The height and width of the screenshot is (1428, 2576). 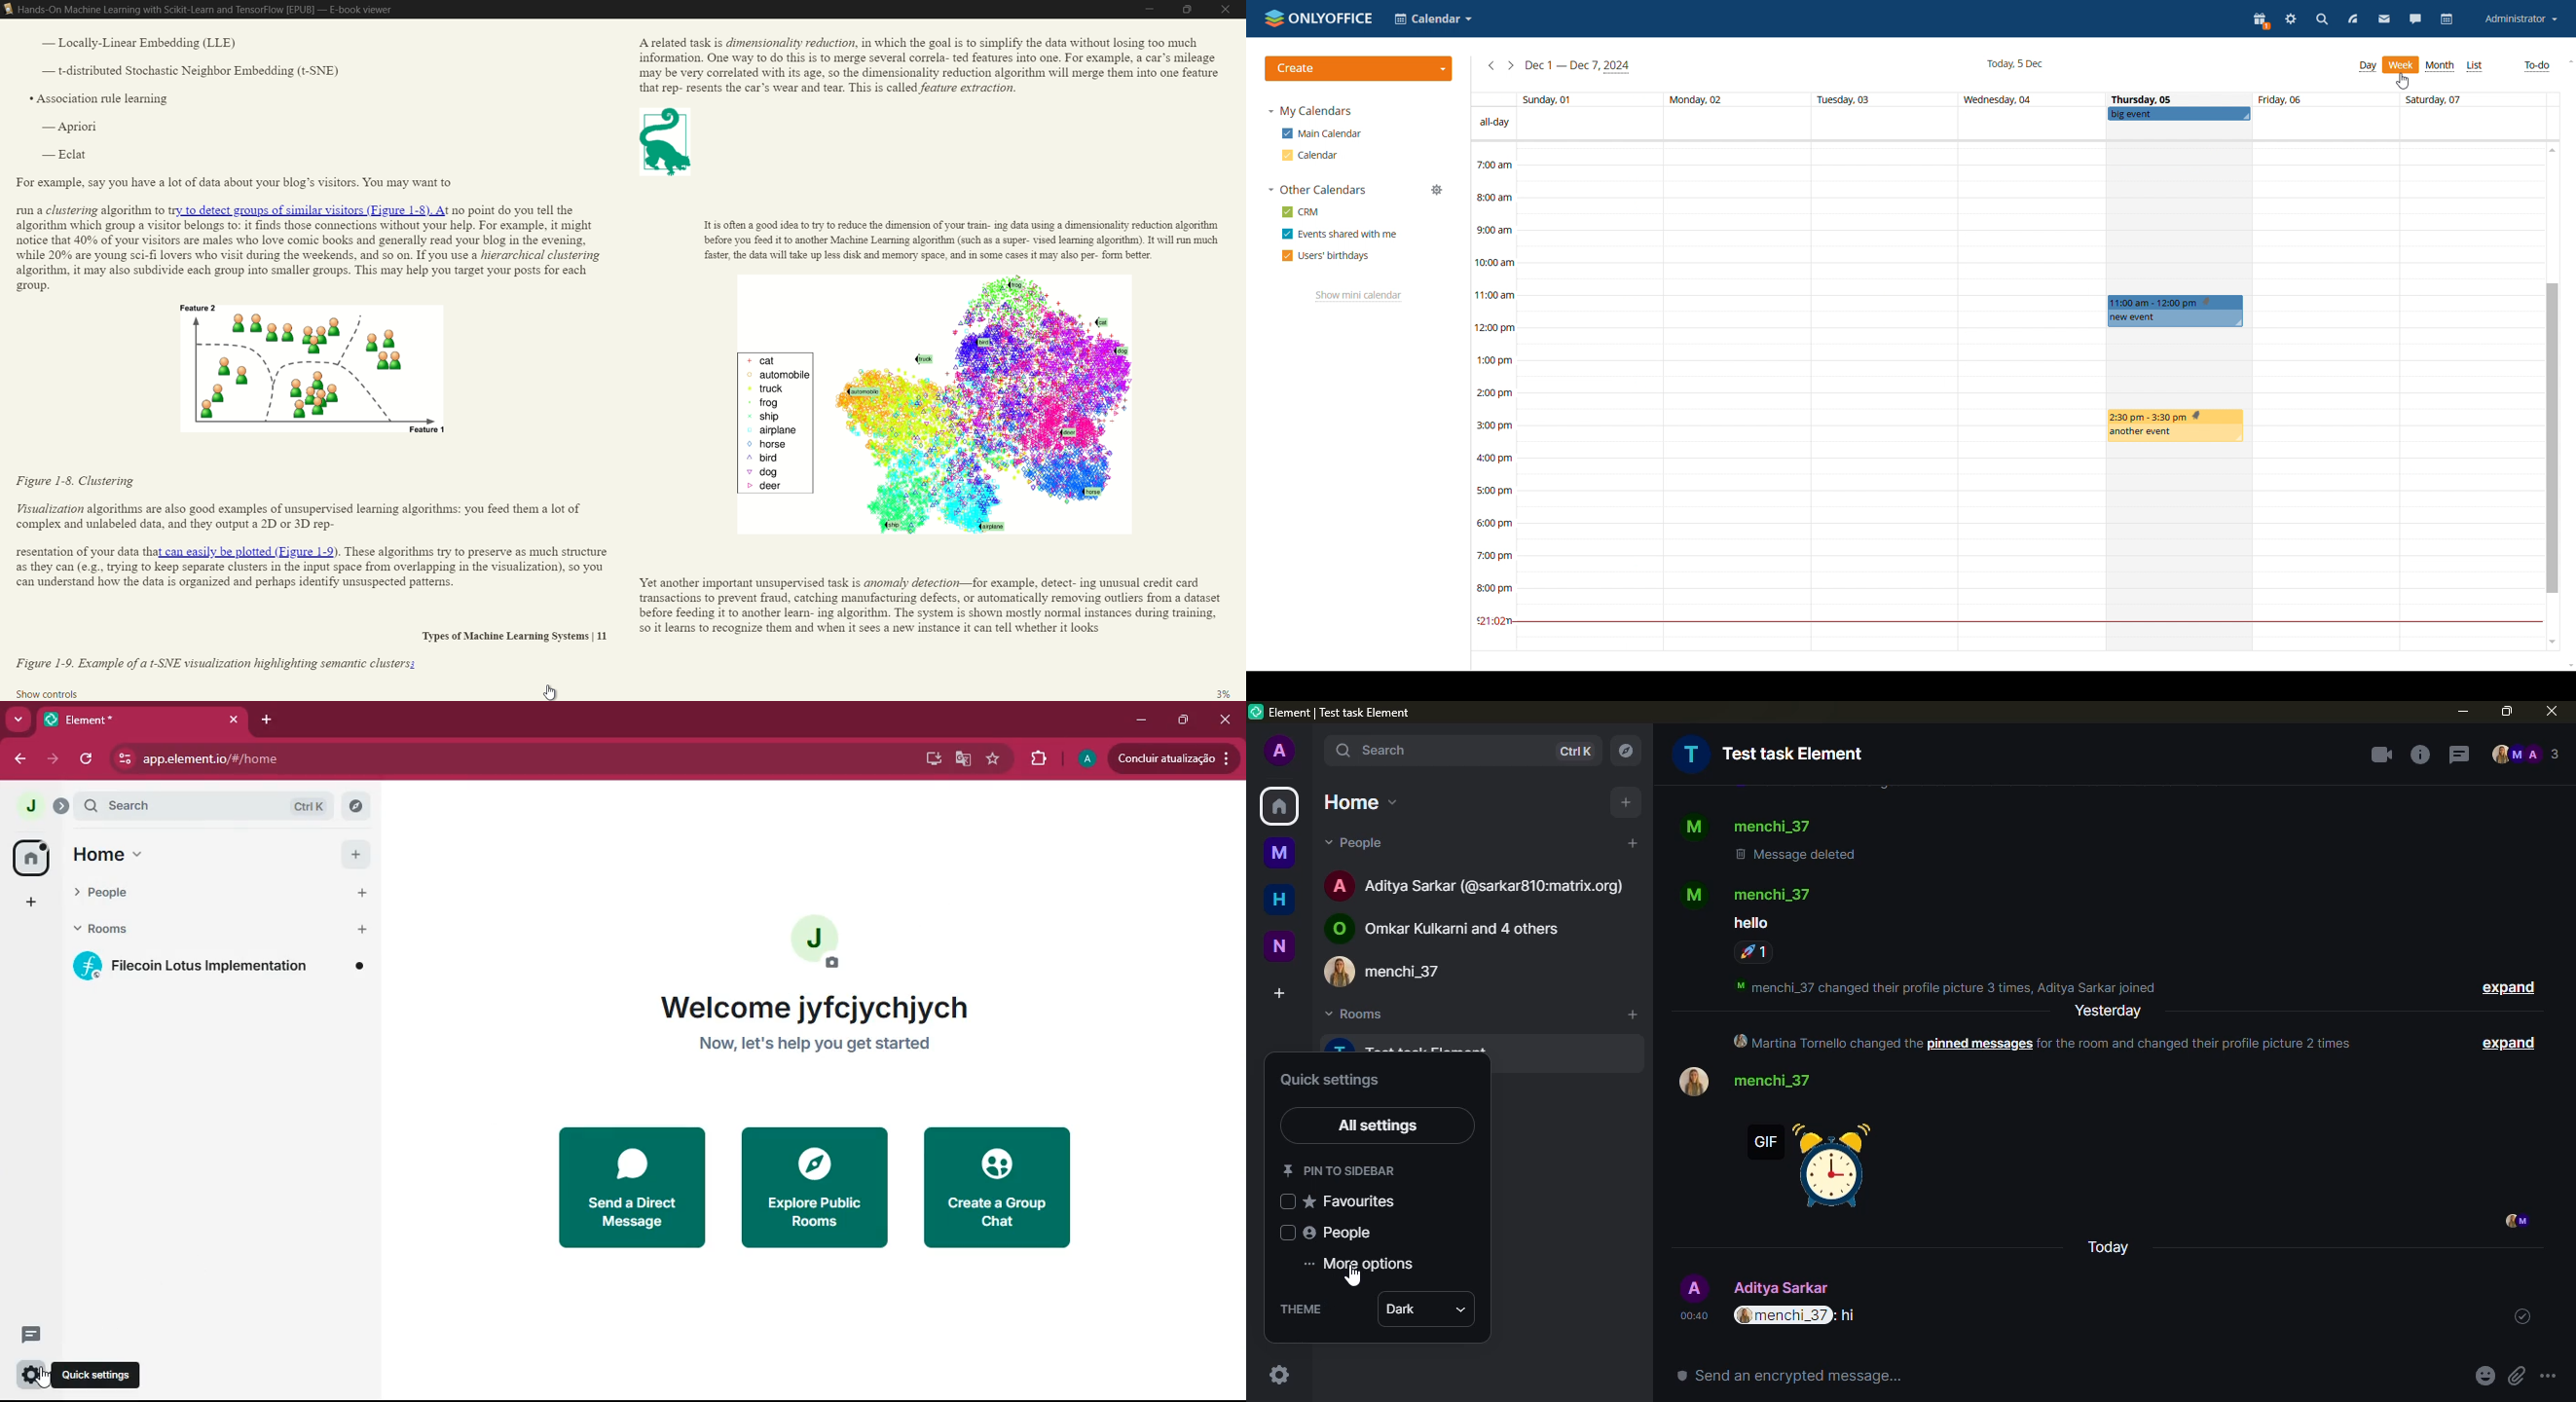 I want to click on expand, so click(x=2508, y=989).